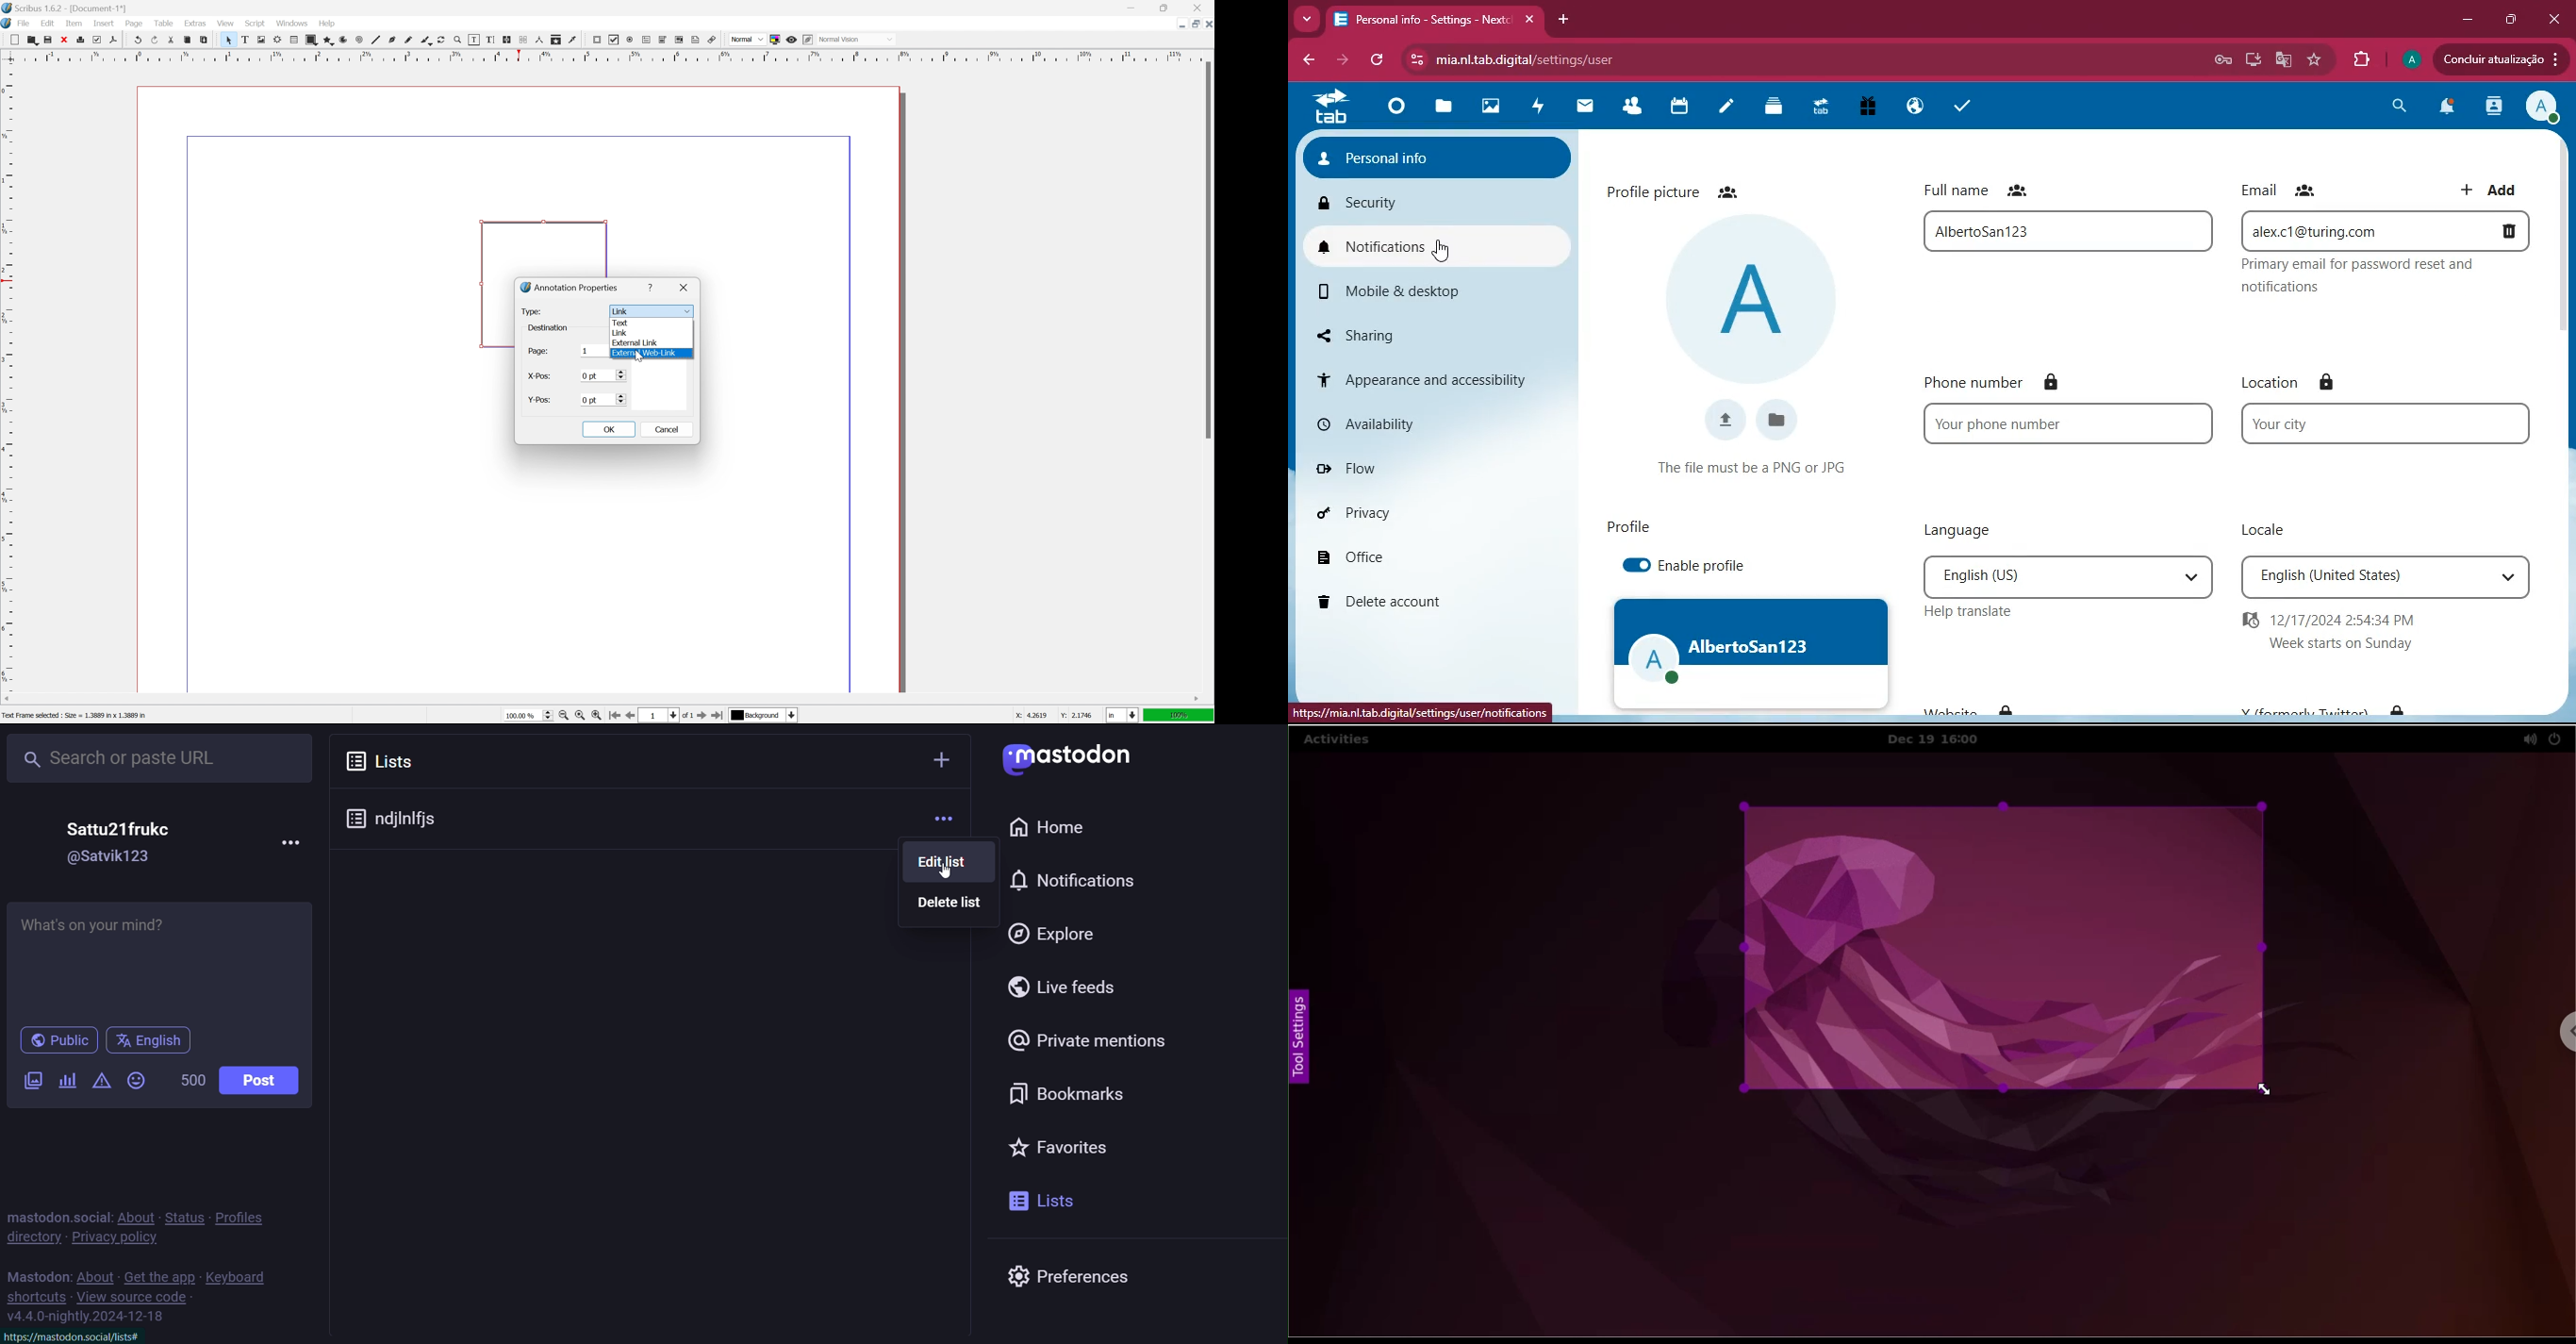 The image size is (2576, 1344). What do you see at coordinates (125, 826) in the screenshot?
I see `Sattu21frukc` at bounding box center [125, 826].